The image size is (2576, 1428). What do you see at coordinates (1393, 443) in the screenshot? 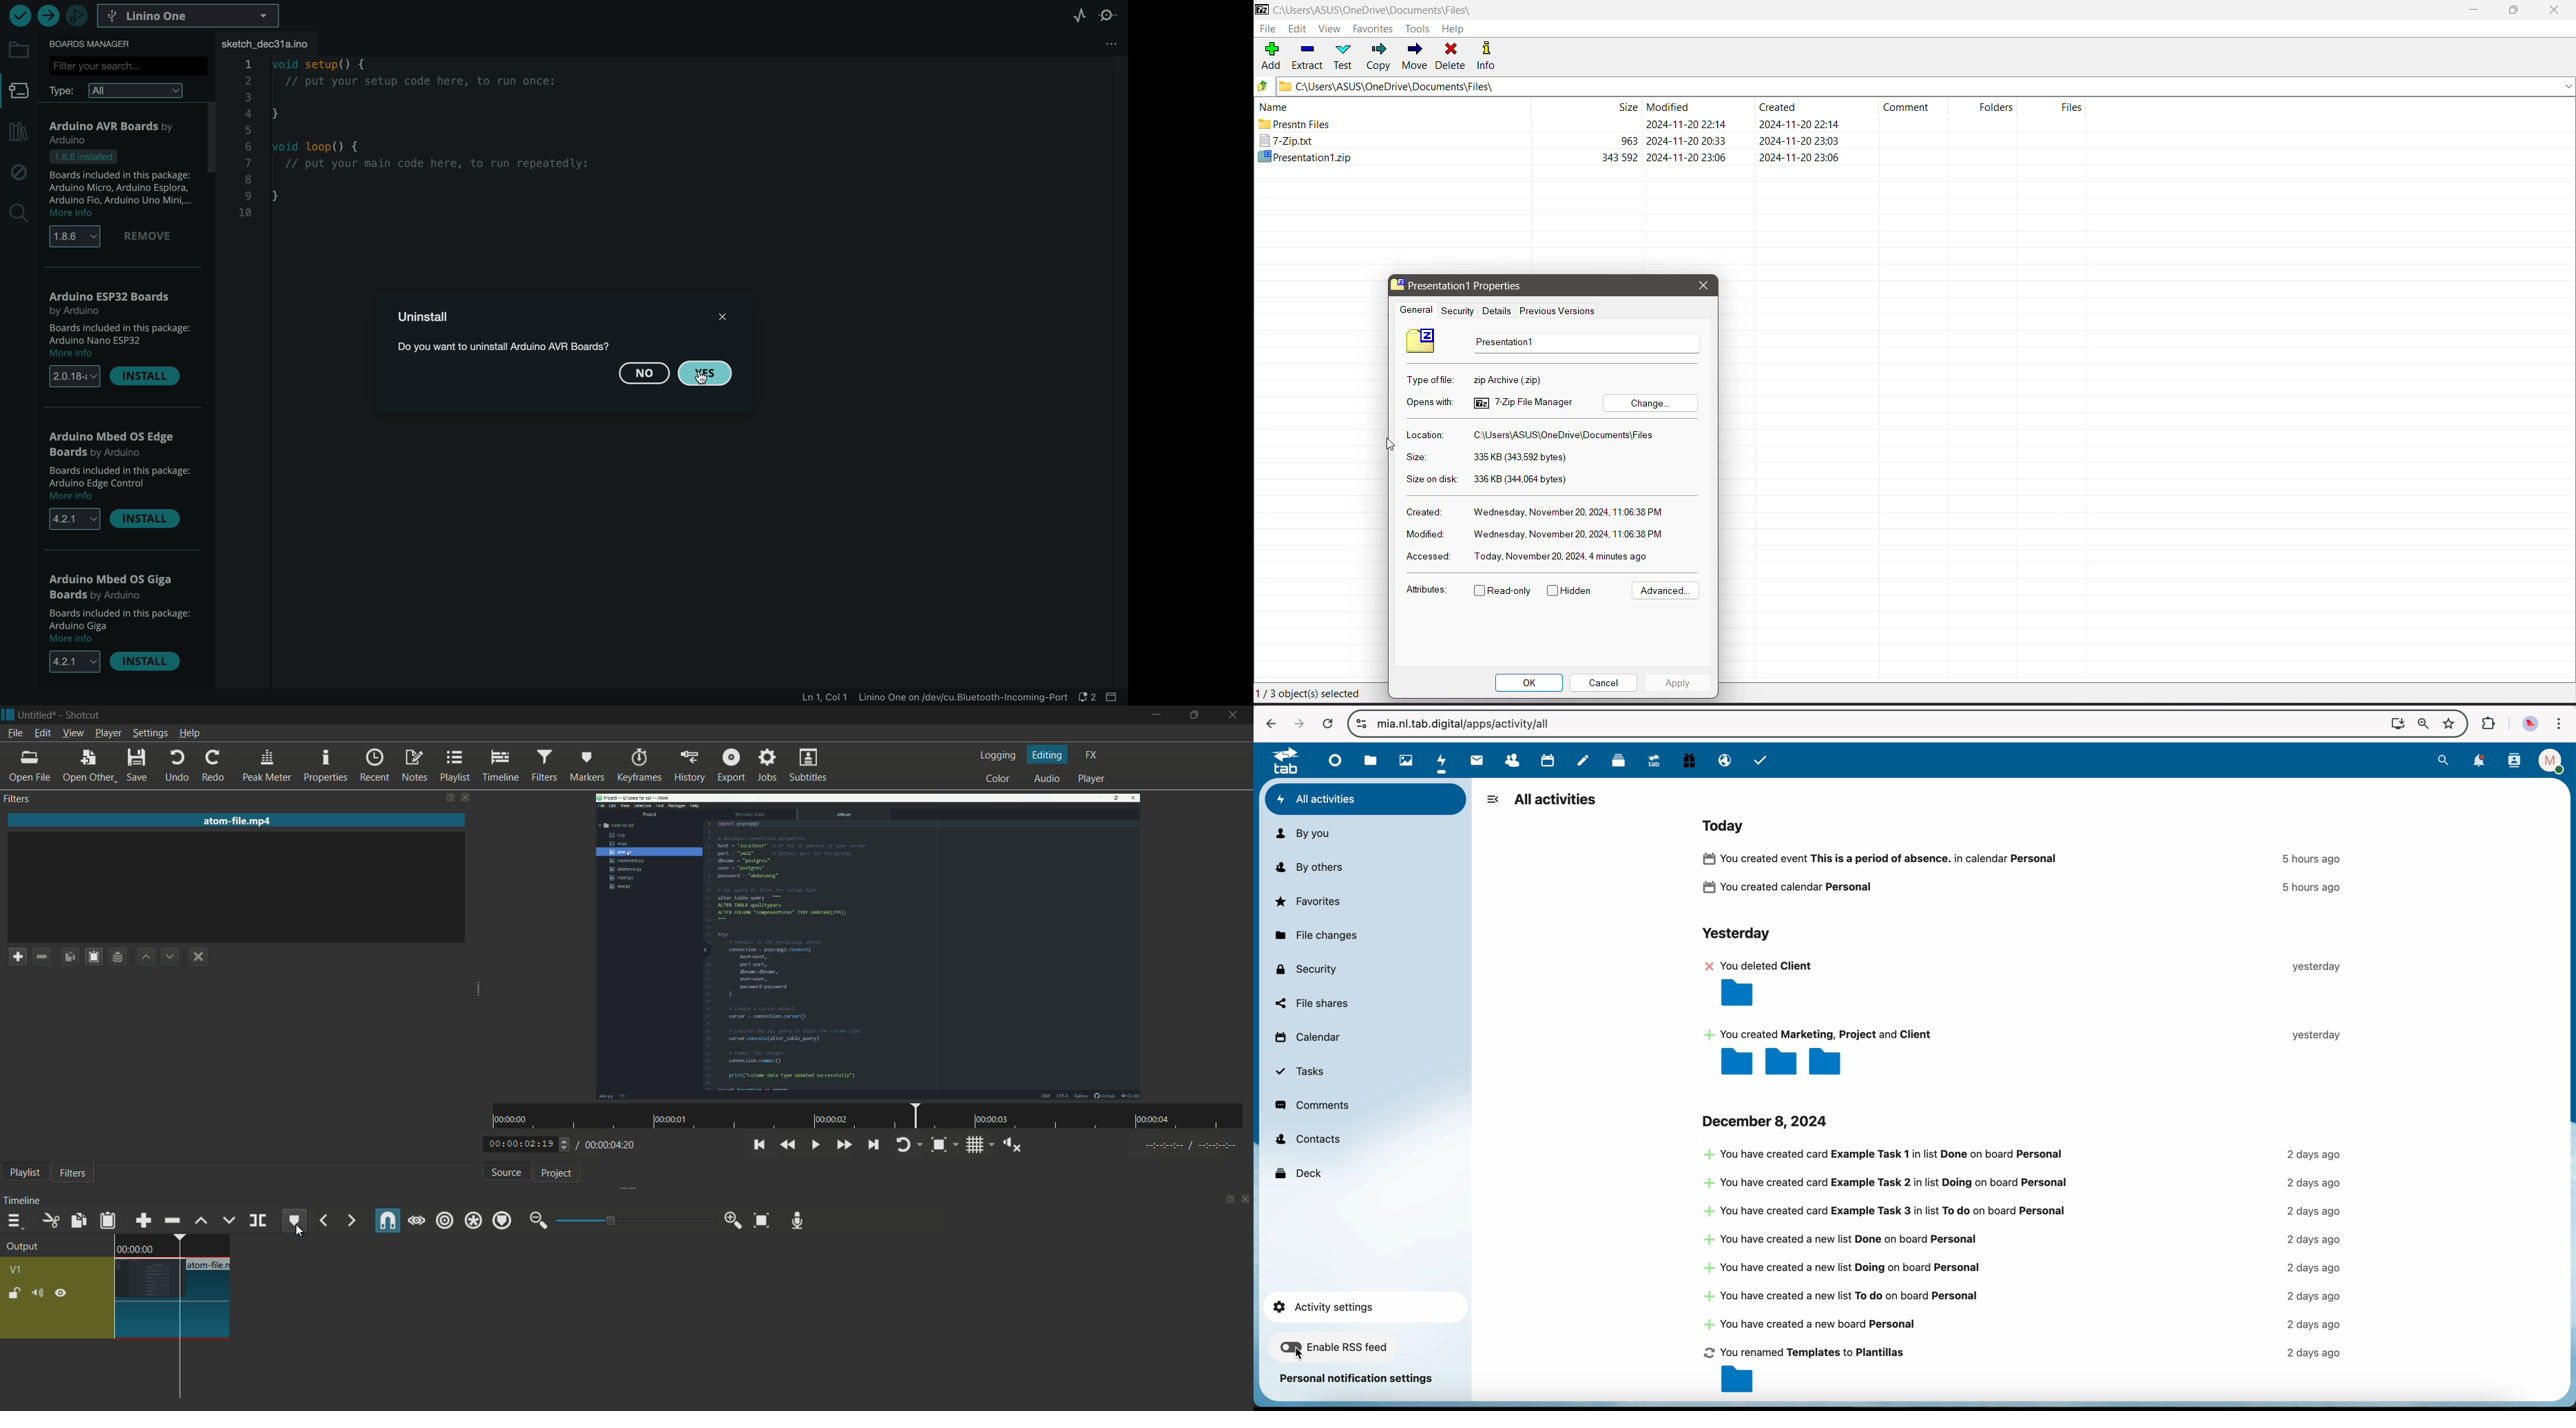
I see `cursor` at bounding box center [1393, 443].